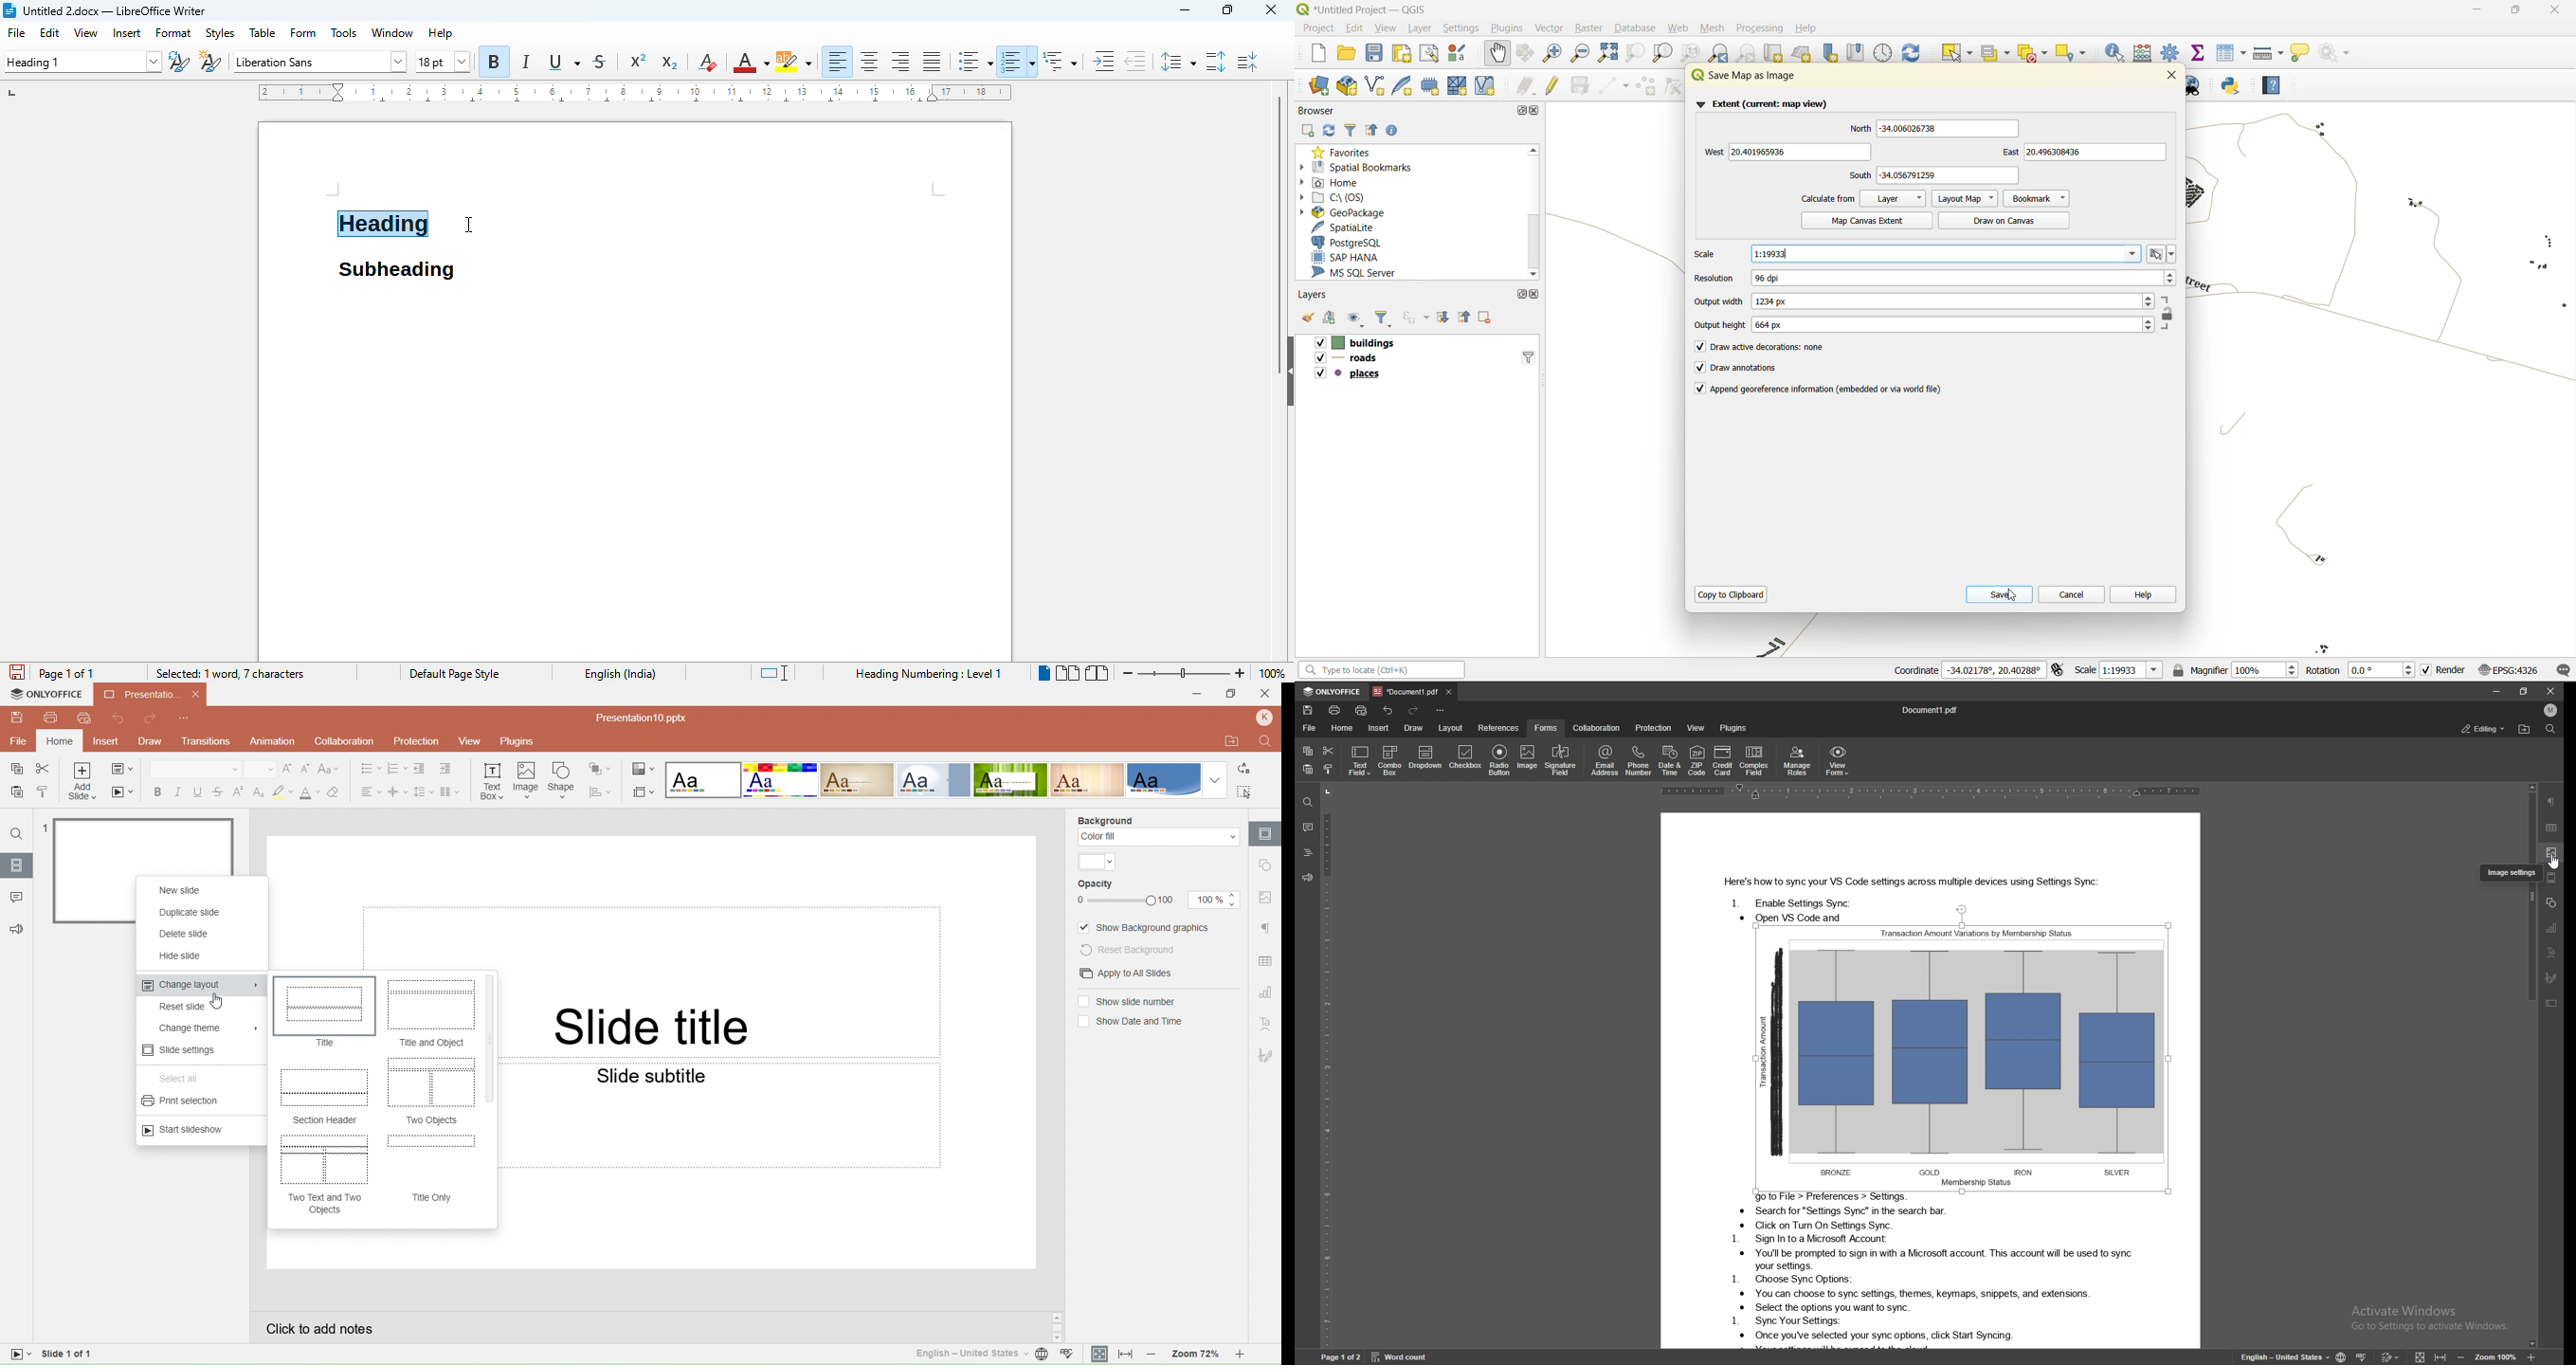 The image size is (2576, 1372). Describe the element at coordinates (327, 1204) in the screenshot. I see `Two text and two objects` at that location.